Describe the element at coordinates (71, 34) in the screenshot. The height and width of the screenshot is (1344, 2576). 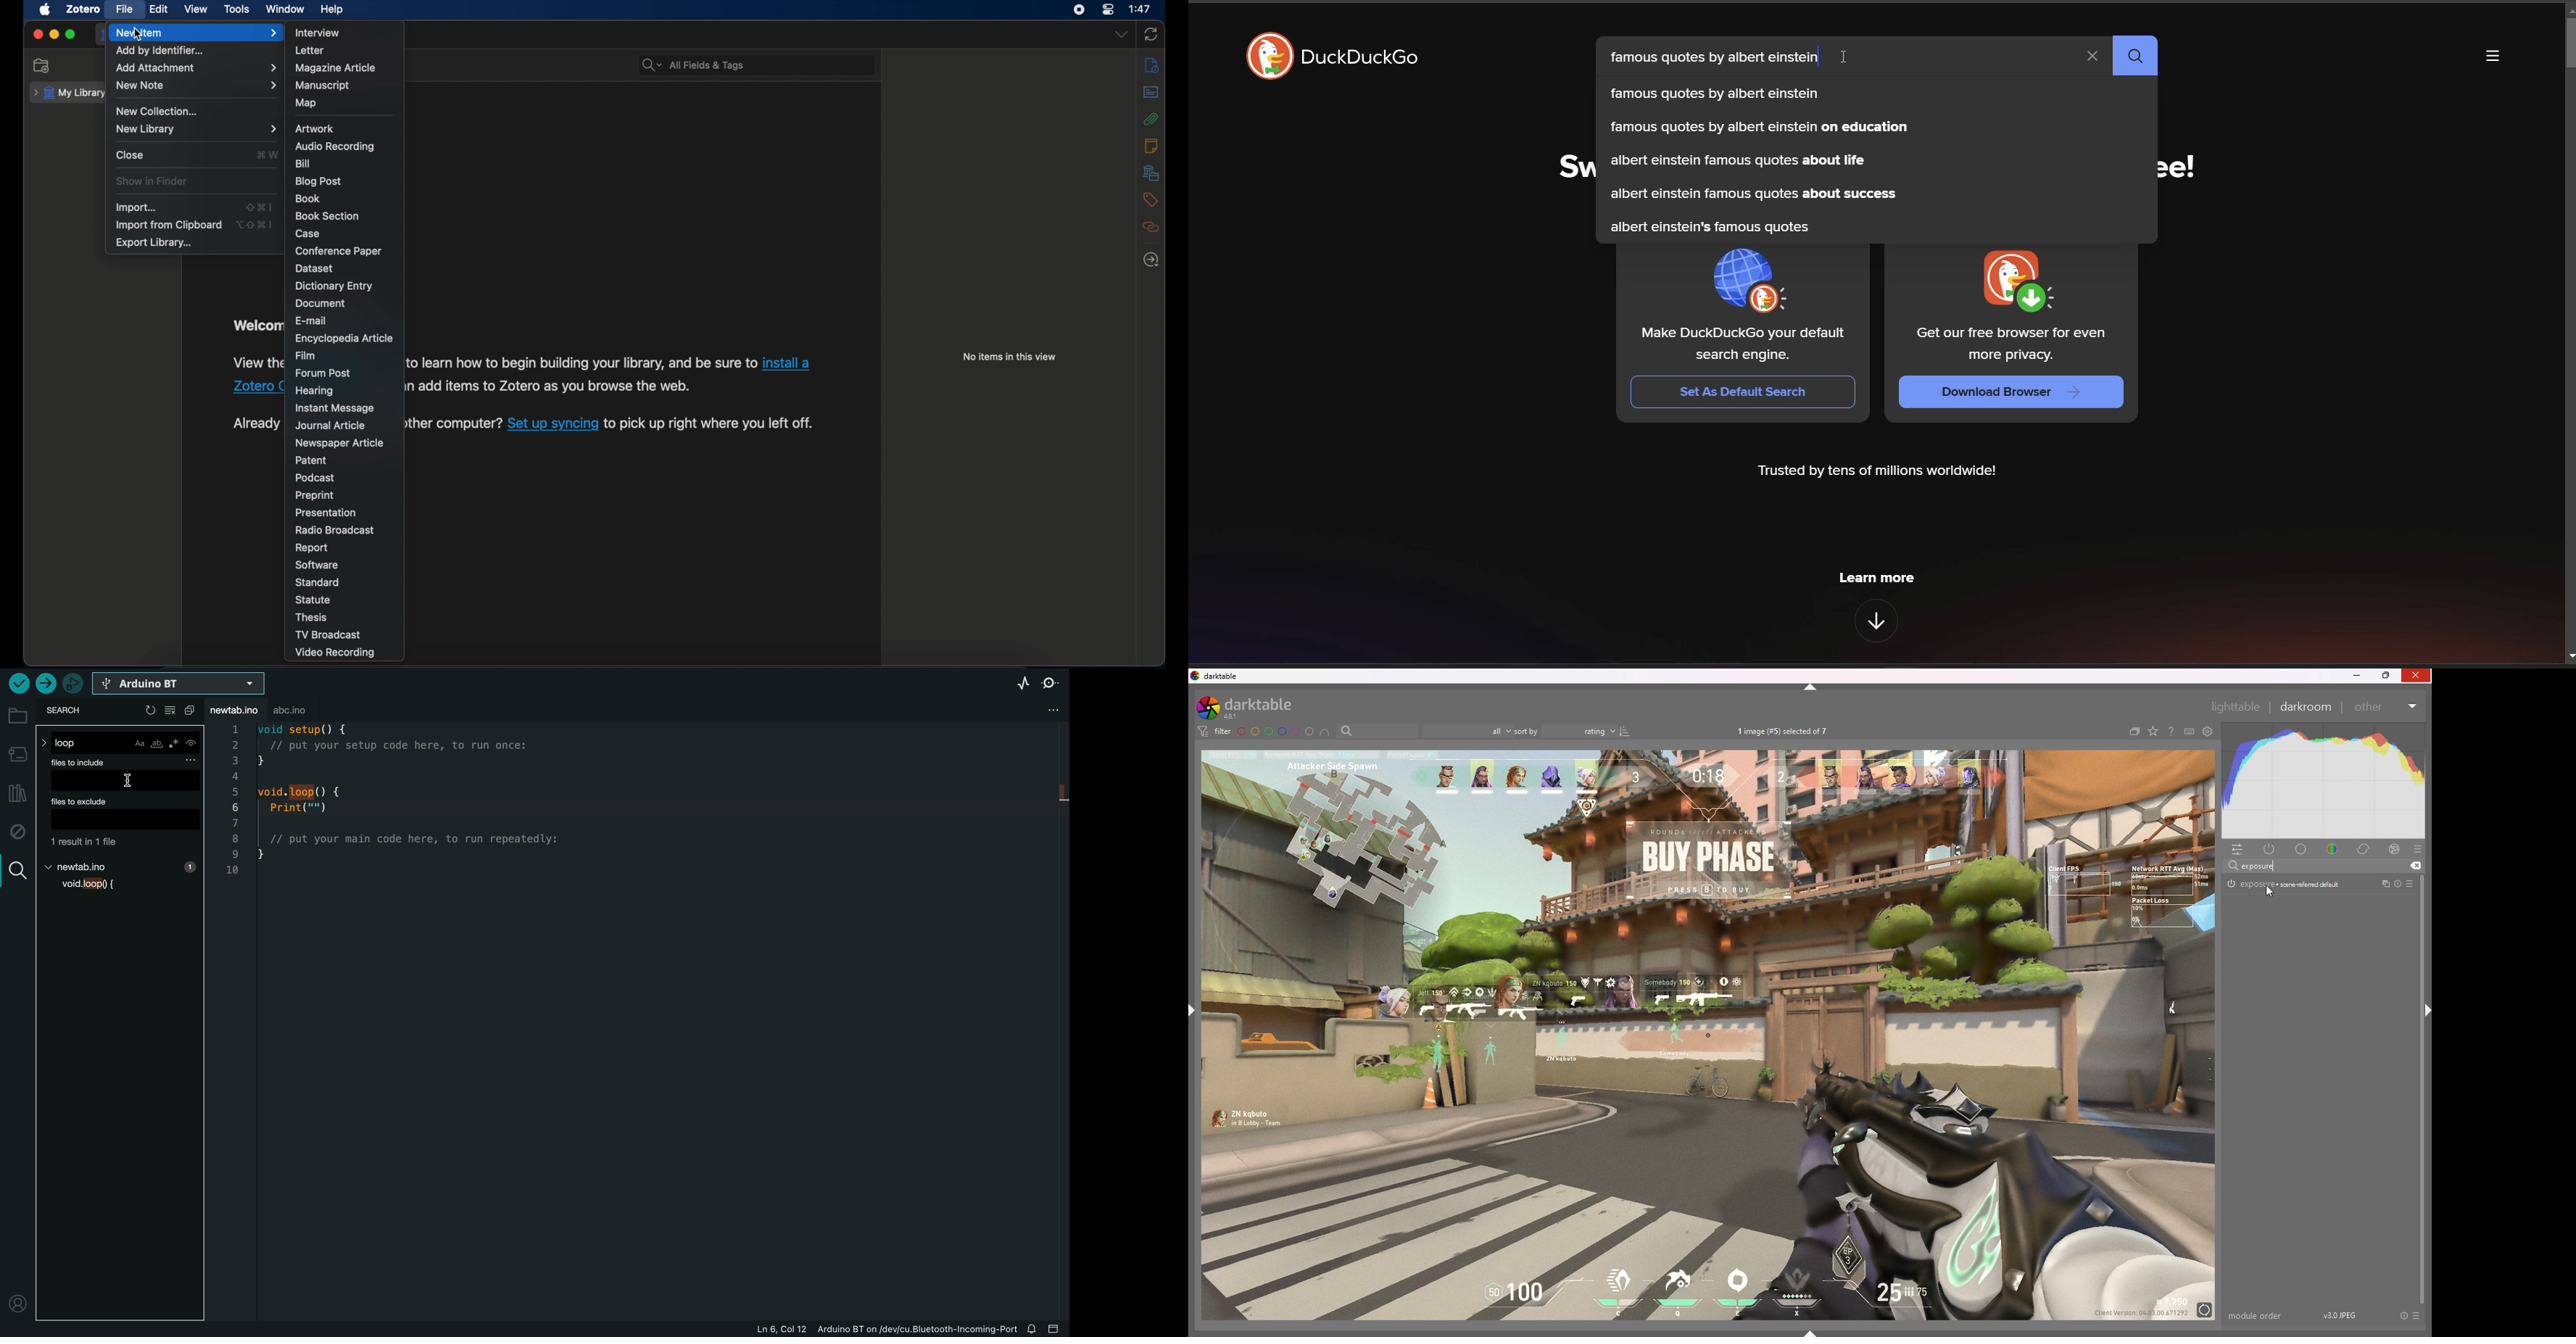
I see `maximize` at that location.